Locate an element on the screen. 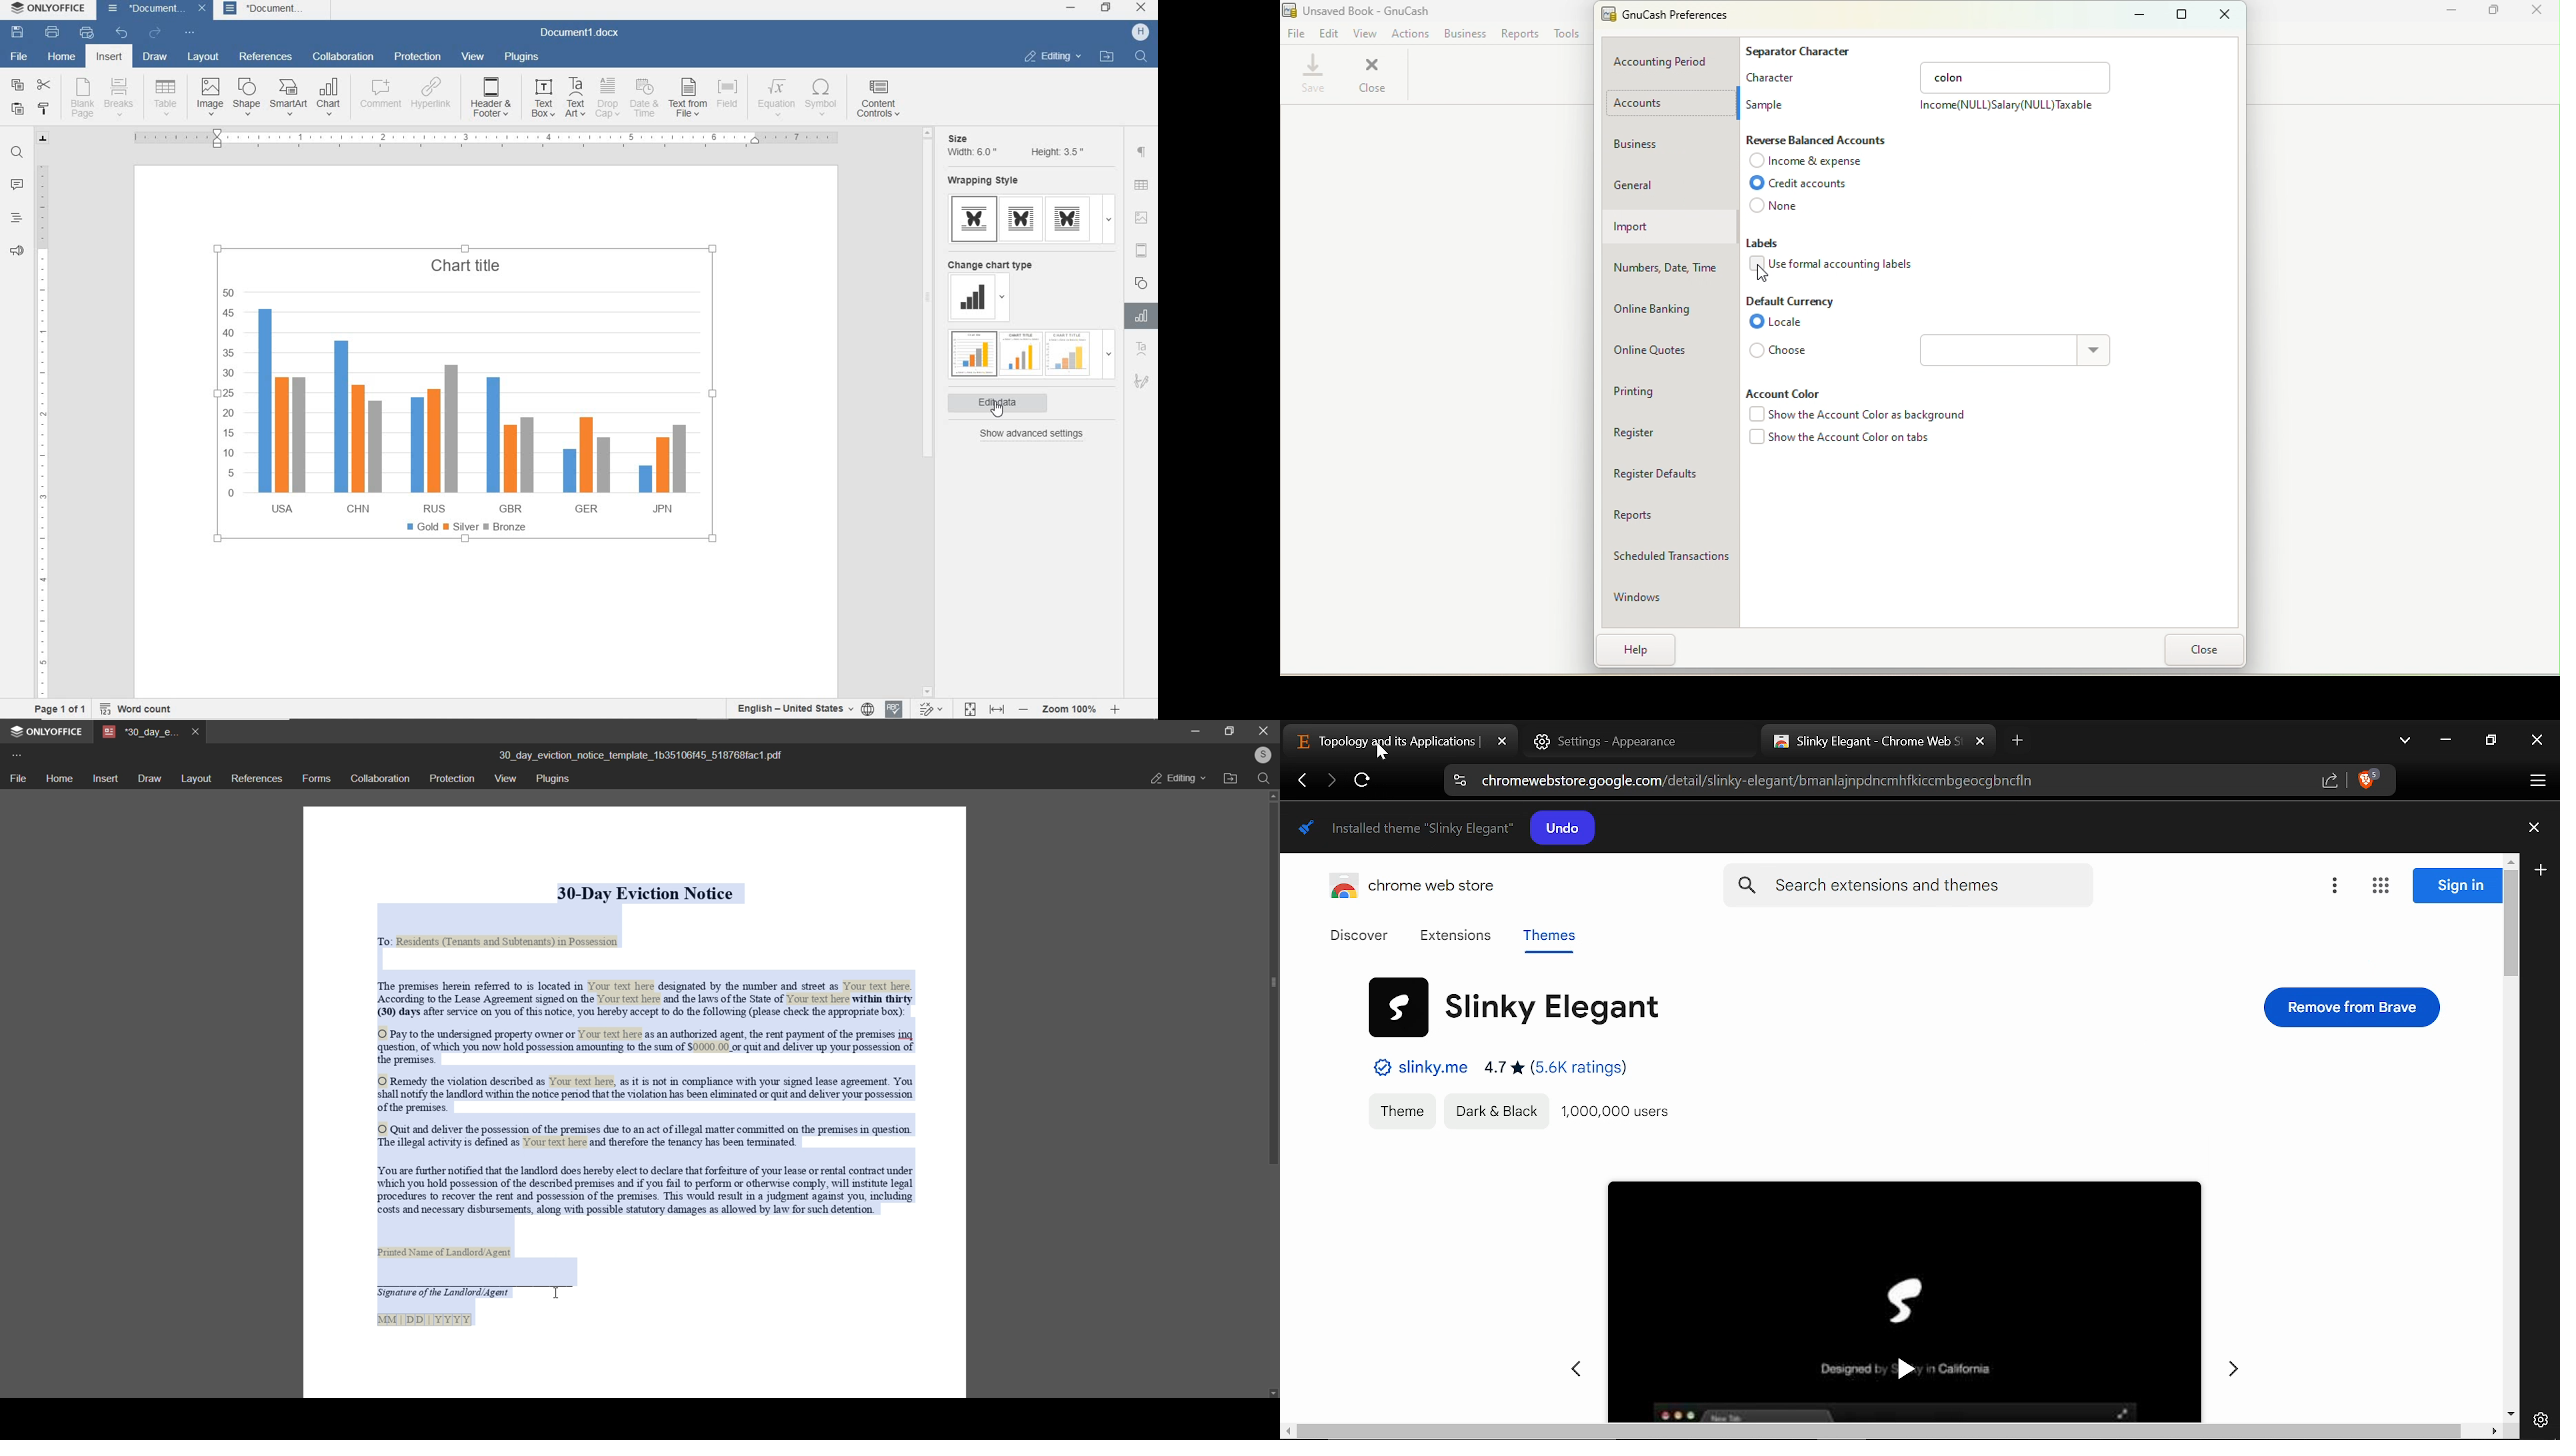 The height and width of the screenshot is (1456, 2576). customize quick access toolbar is located at coordinates (190, 34).